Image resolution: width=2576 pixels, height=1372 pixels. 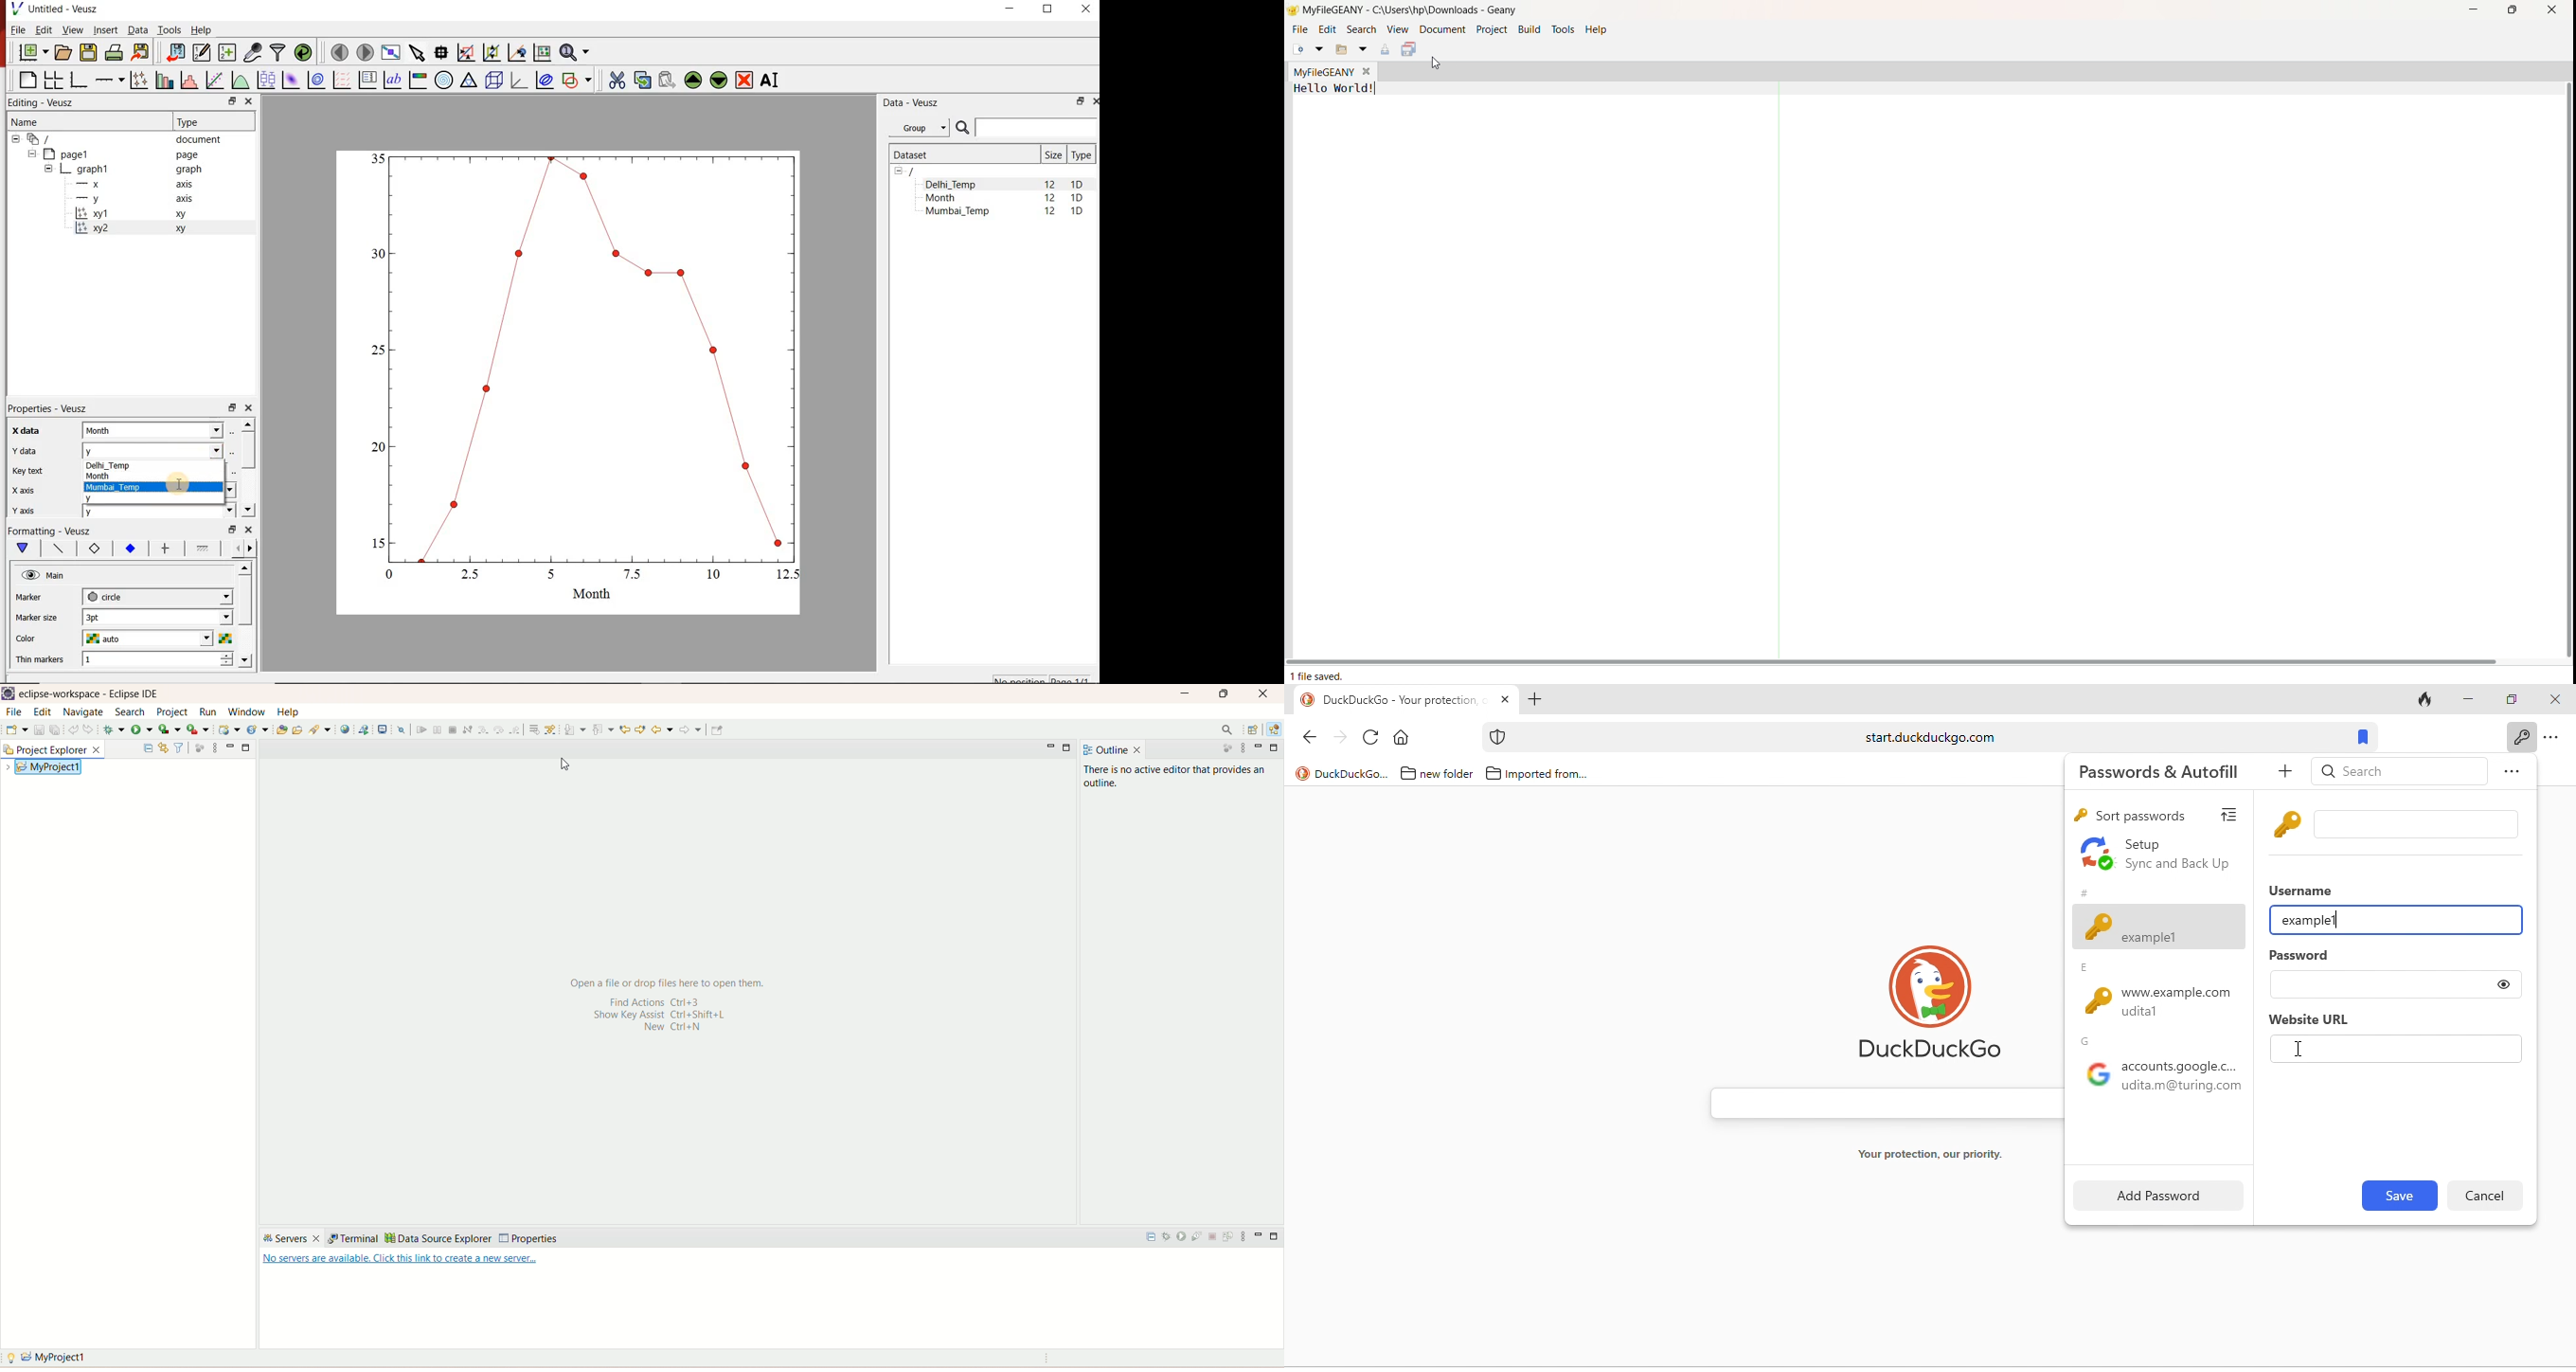 I want to click on Project, so click(x=1490, y=30).